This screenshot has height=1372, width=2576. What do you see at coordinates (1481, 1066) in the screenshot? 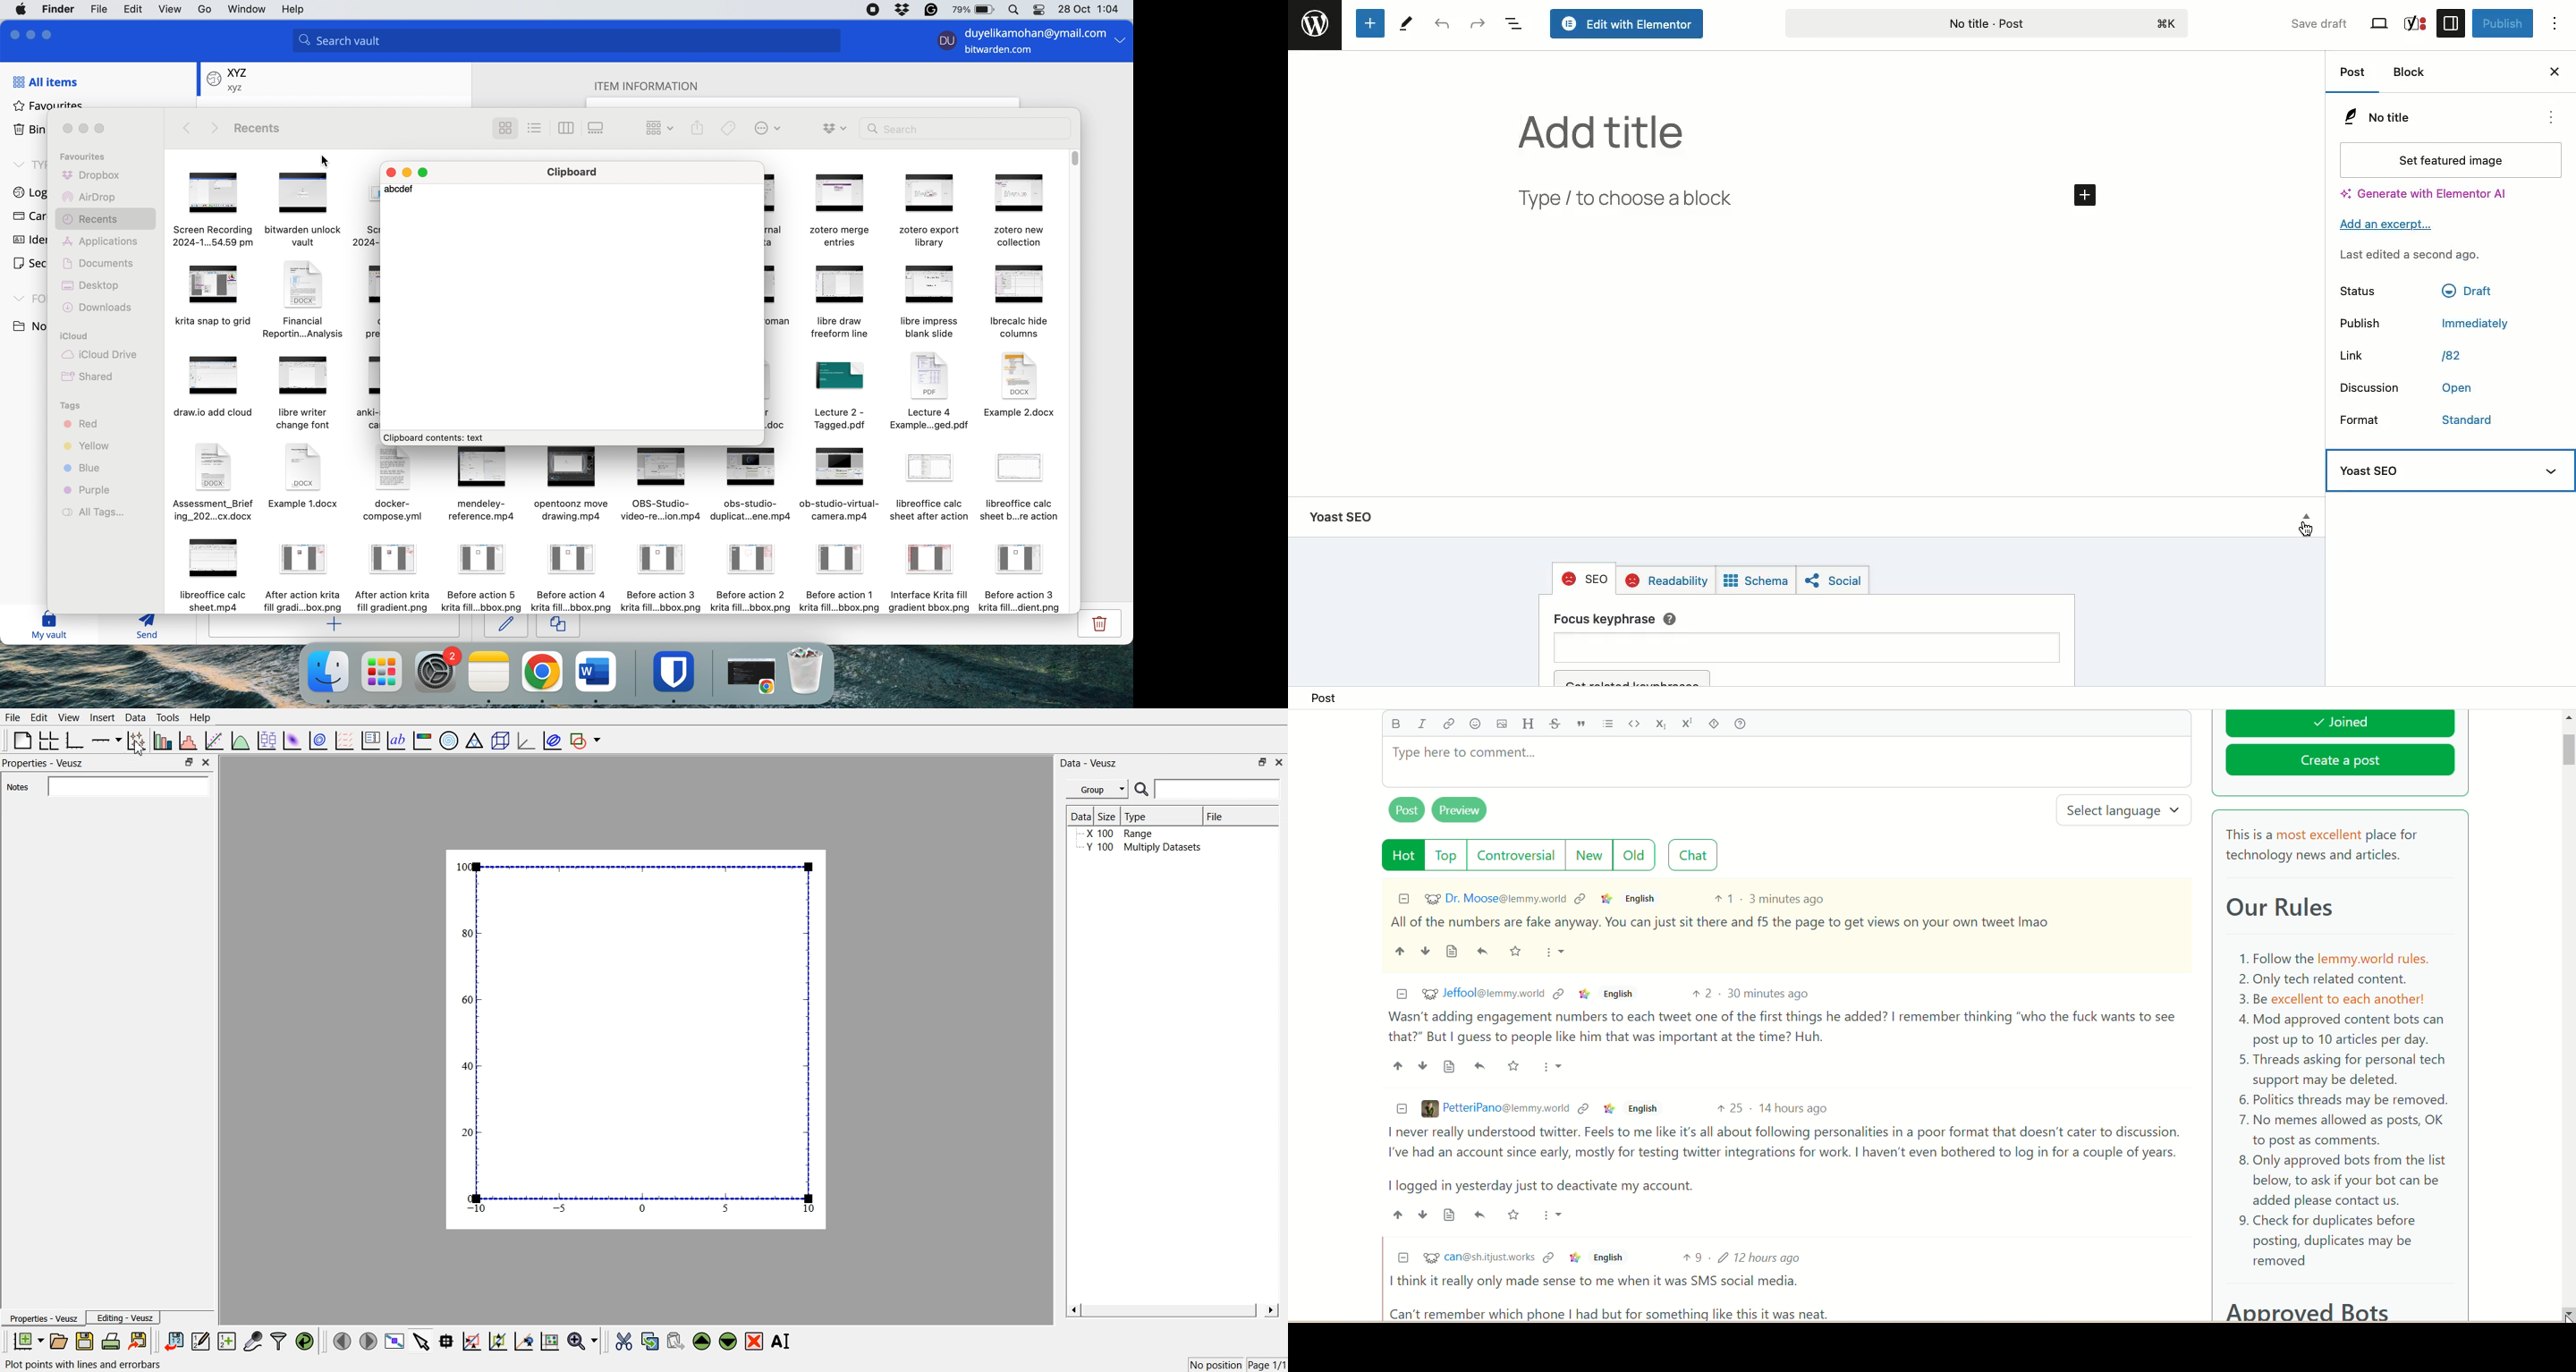
I see `Share` at bounding box center [1481, 1066].